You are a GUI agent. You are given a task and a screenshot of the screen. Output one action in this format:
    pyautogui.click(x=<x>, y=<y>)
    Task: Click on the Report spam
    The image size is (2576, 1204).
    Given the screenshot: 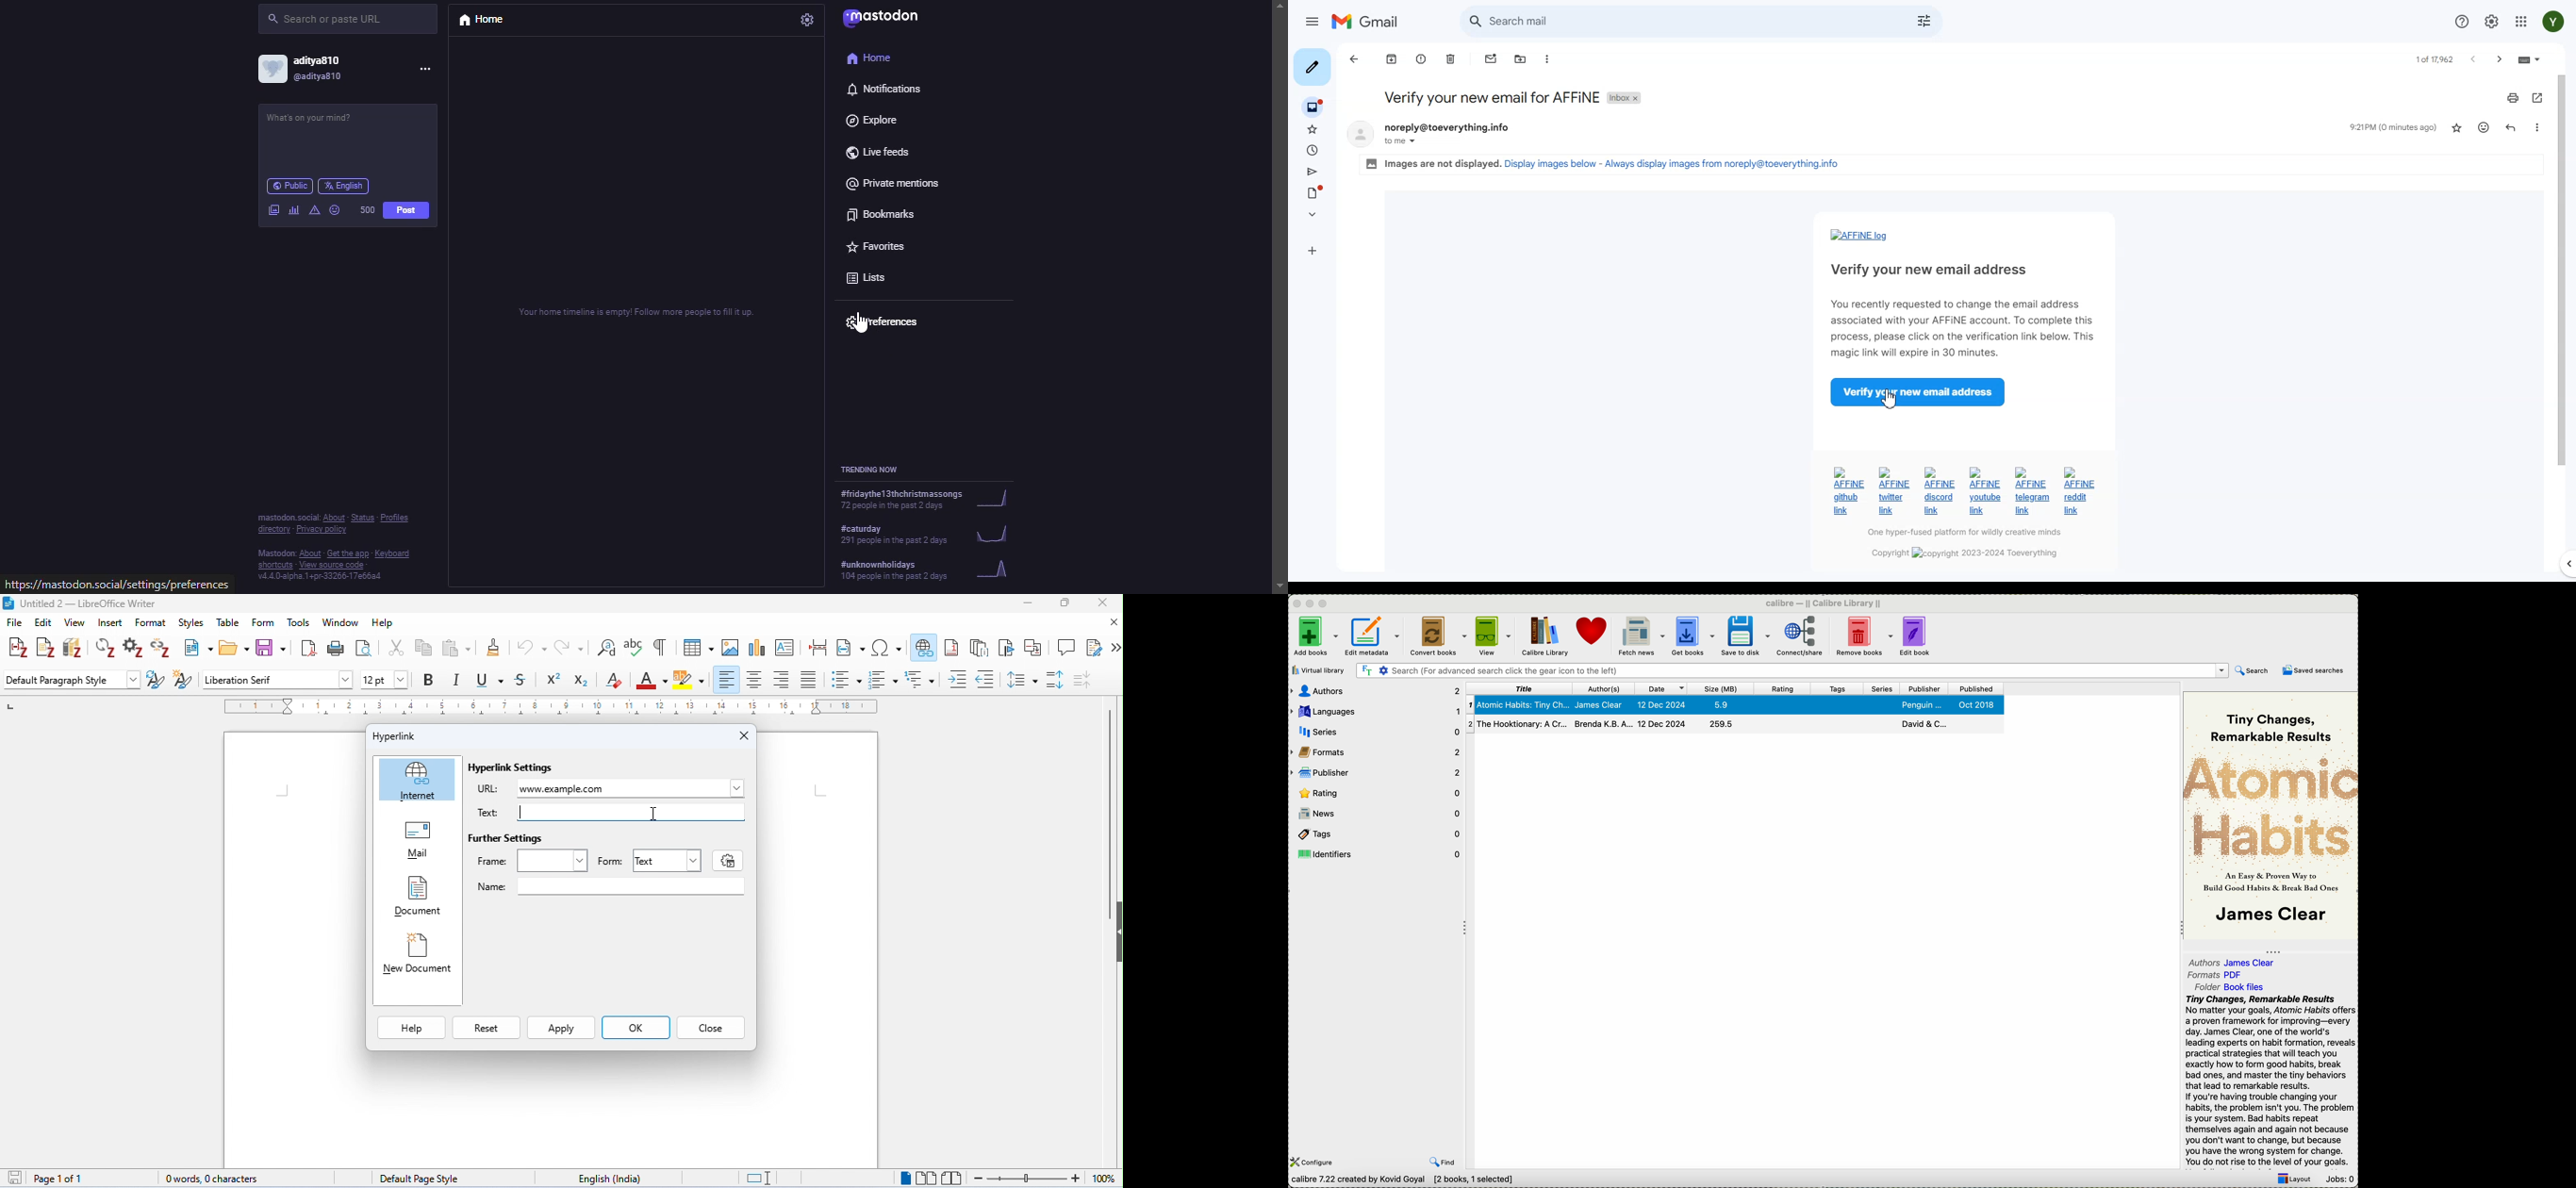 What is the action you would take?
    pyautogui.click(x=1421, y=60)
    